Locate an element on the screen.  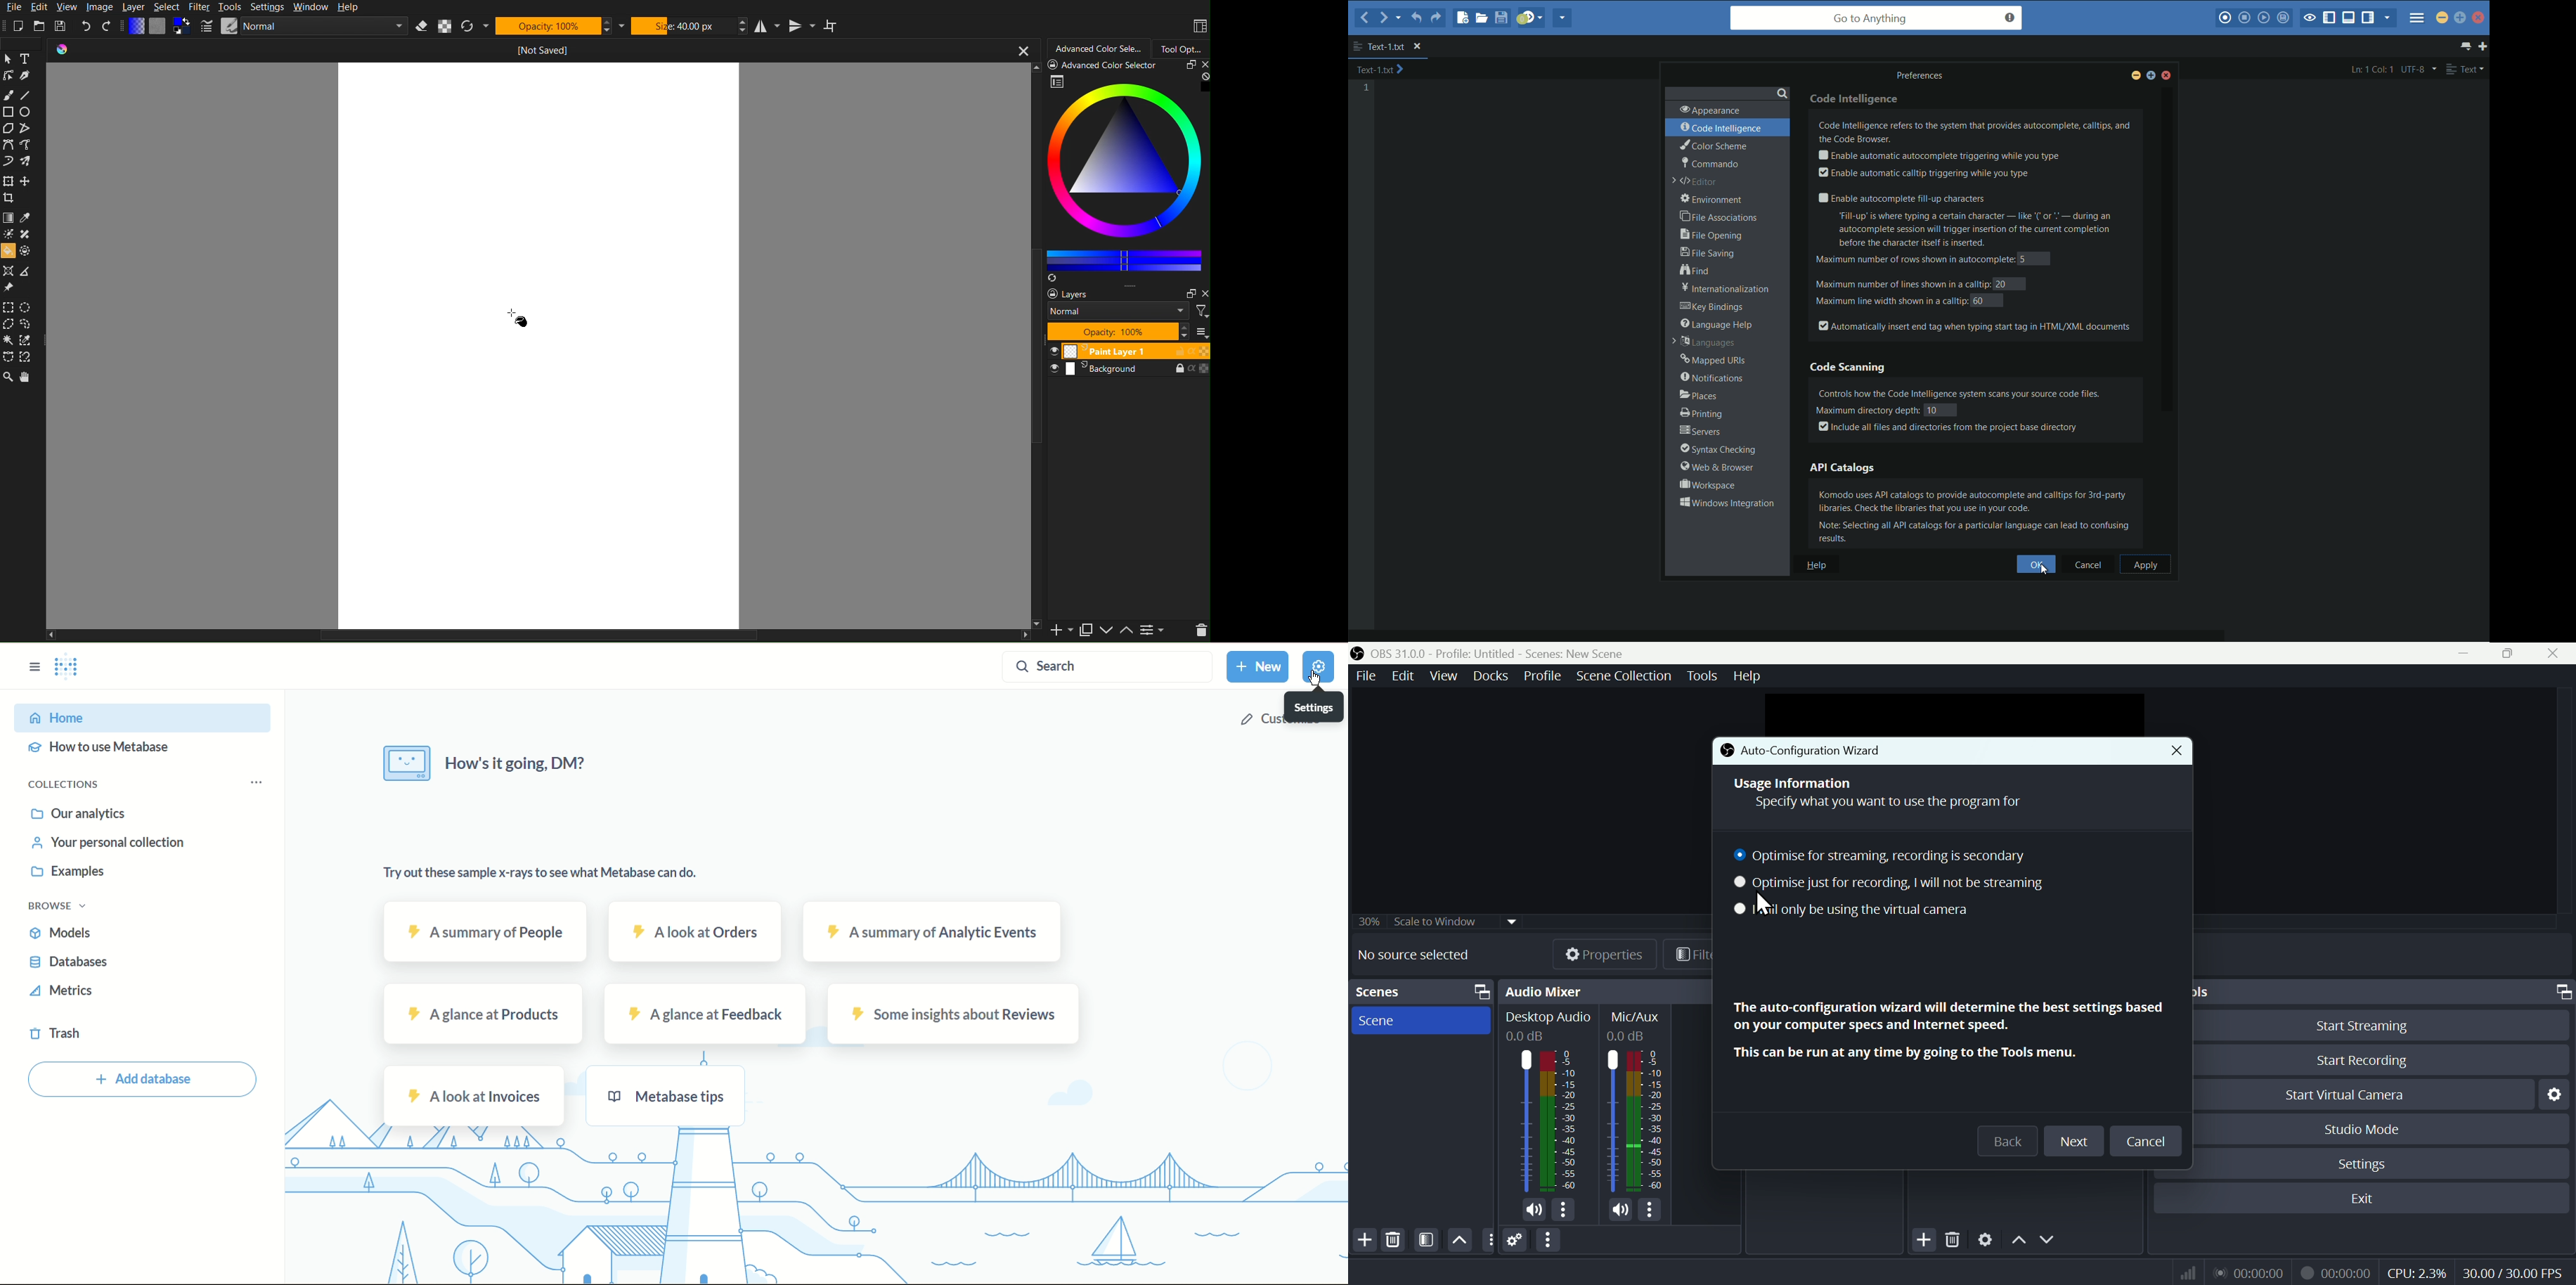
Docks is located at coordinates (1486, 676).